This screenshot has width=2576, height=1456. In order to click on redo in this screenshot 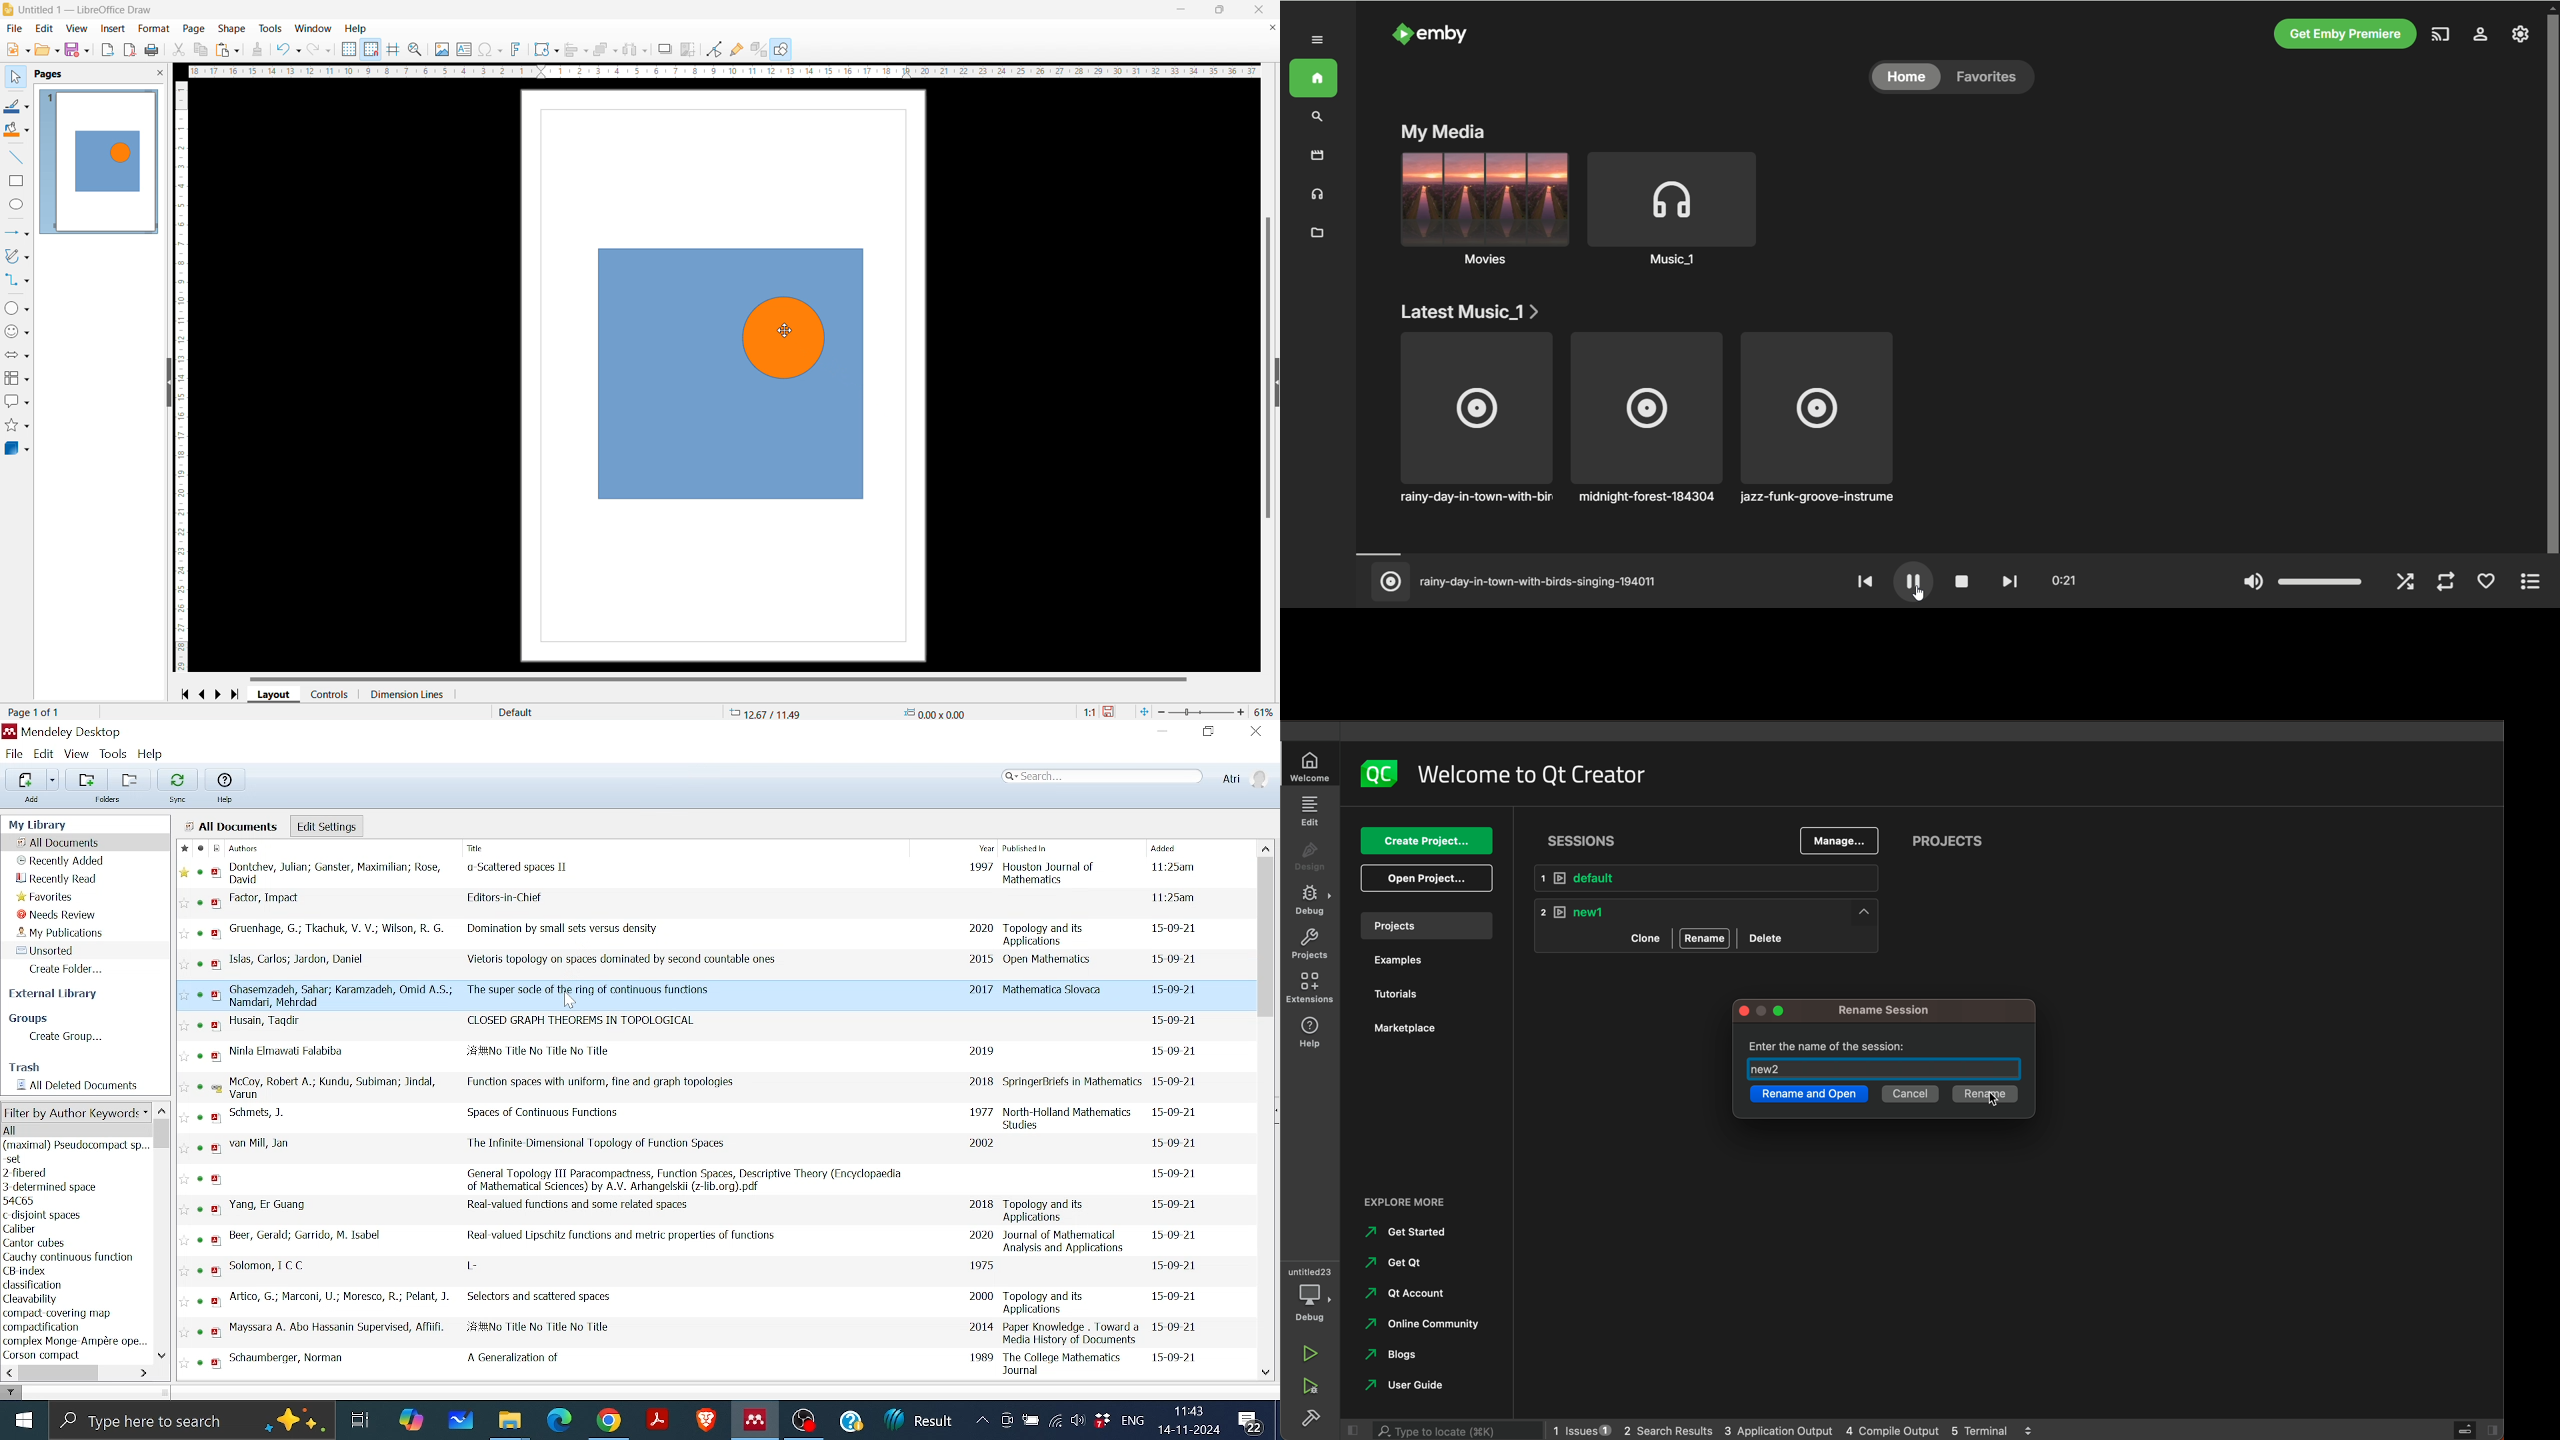, I will do `click(318, 48)`.